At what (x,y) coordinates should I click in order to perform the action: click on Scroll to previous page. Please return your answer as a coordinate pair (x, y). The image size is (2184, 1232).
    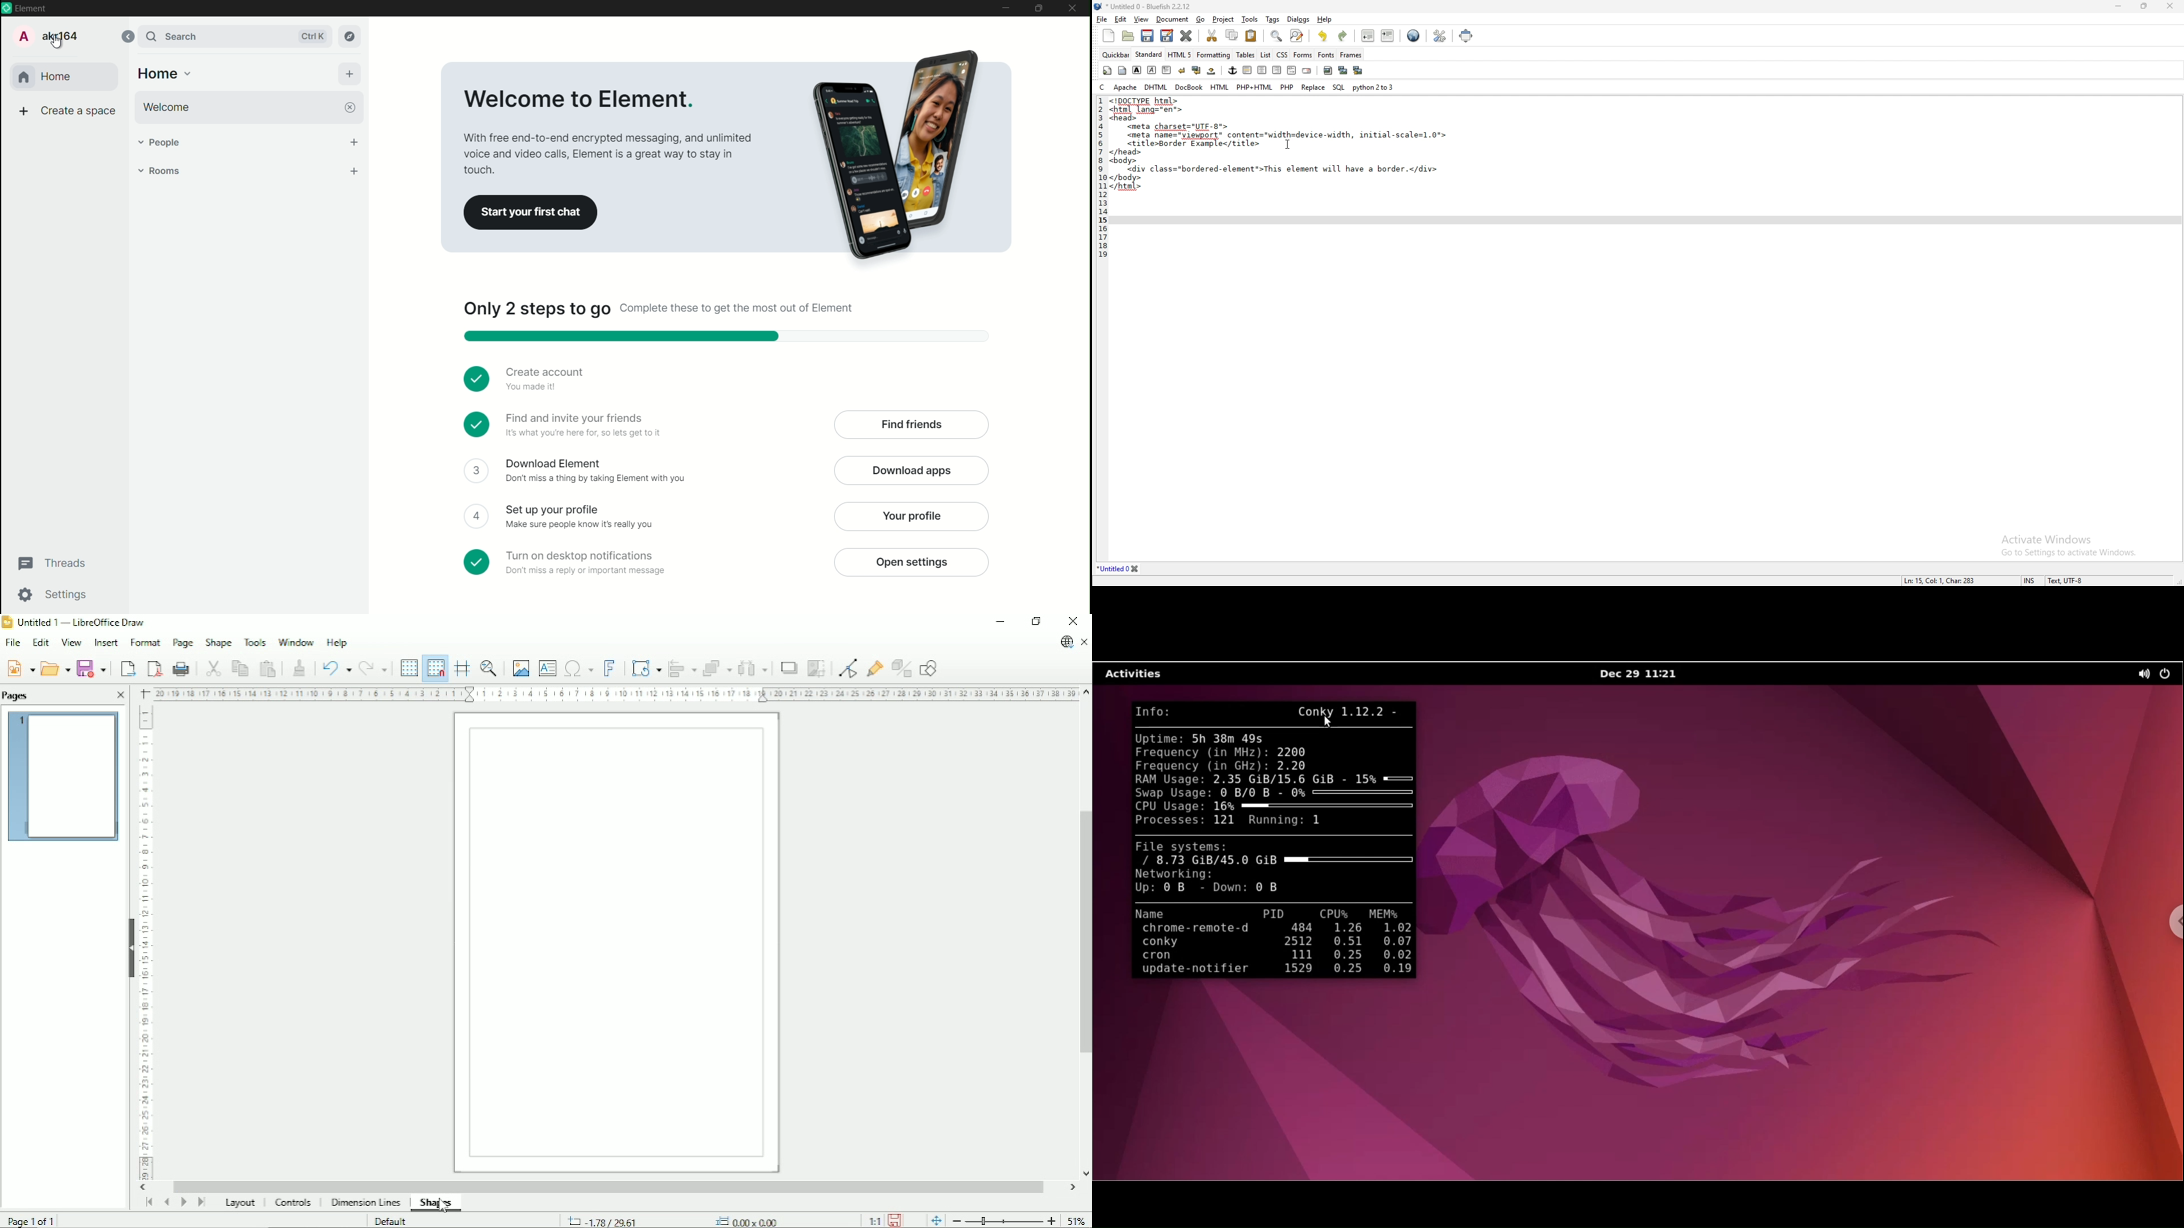
    Looking at the image, I should click on (166, 1202).